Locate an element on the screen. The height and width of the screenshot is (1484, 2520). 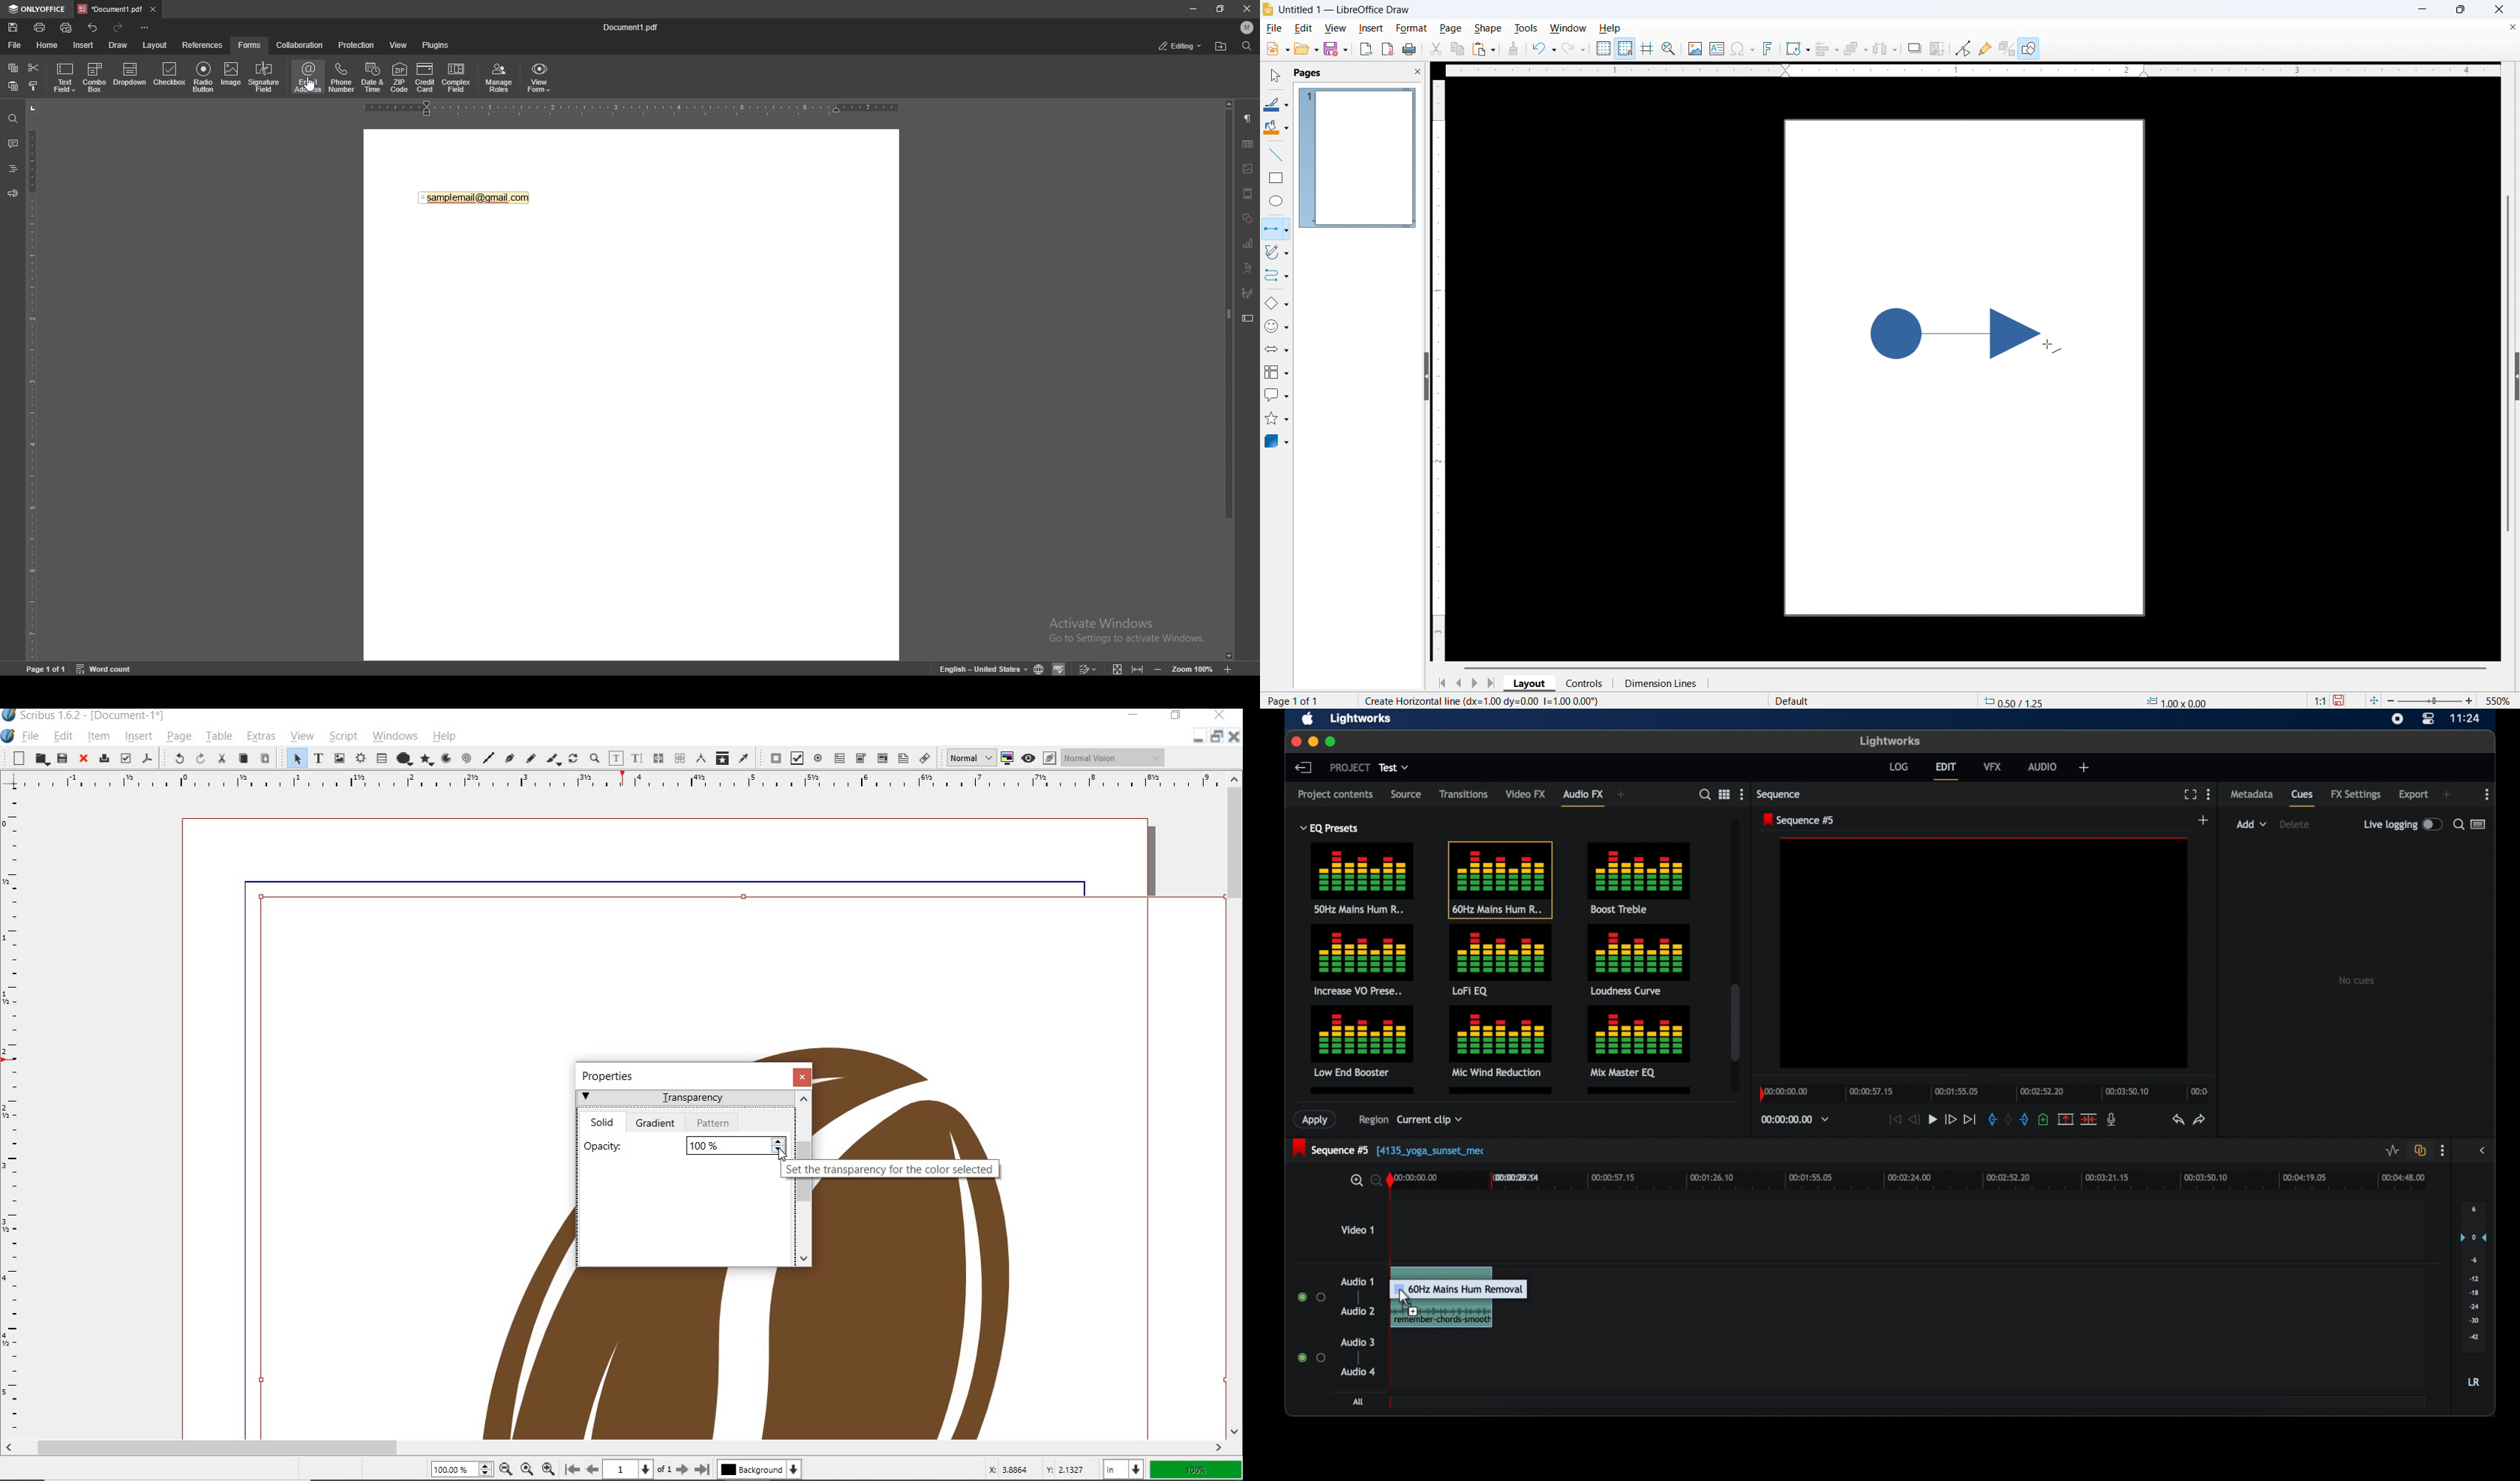
shapes is located at coordinates (1248, 217).